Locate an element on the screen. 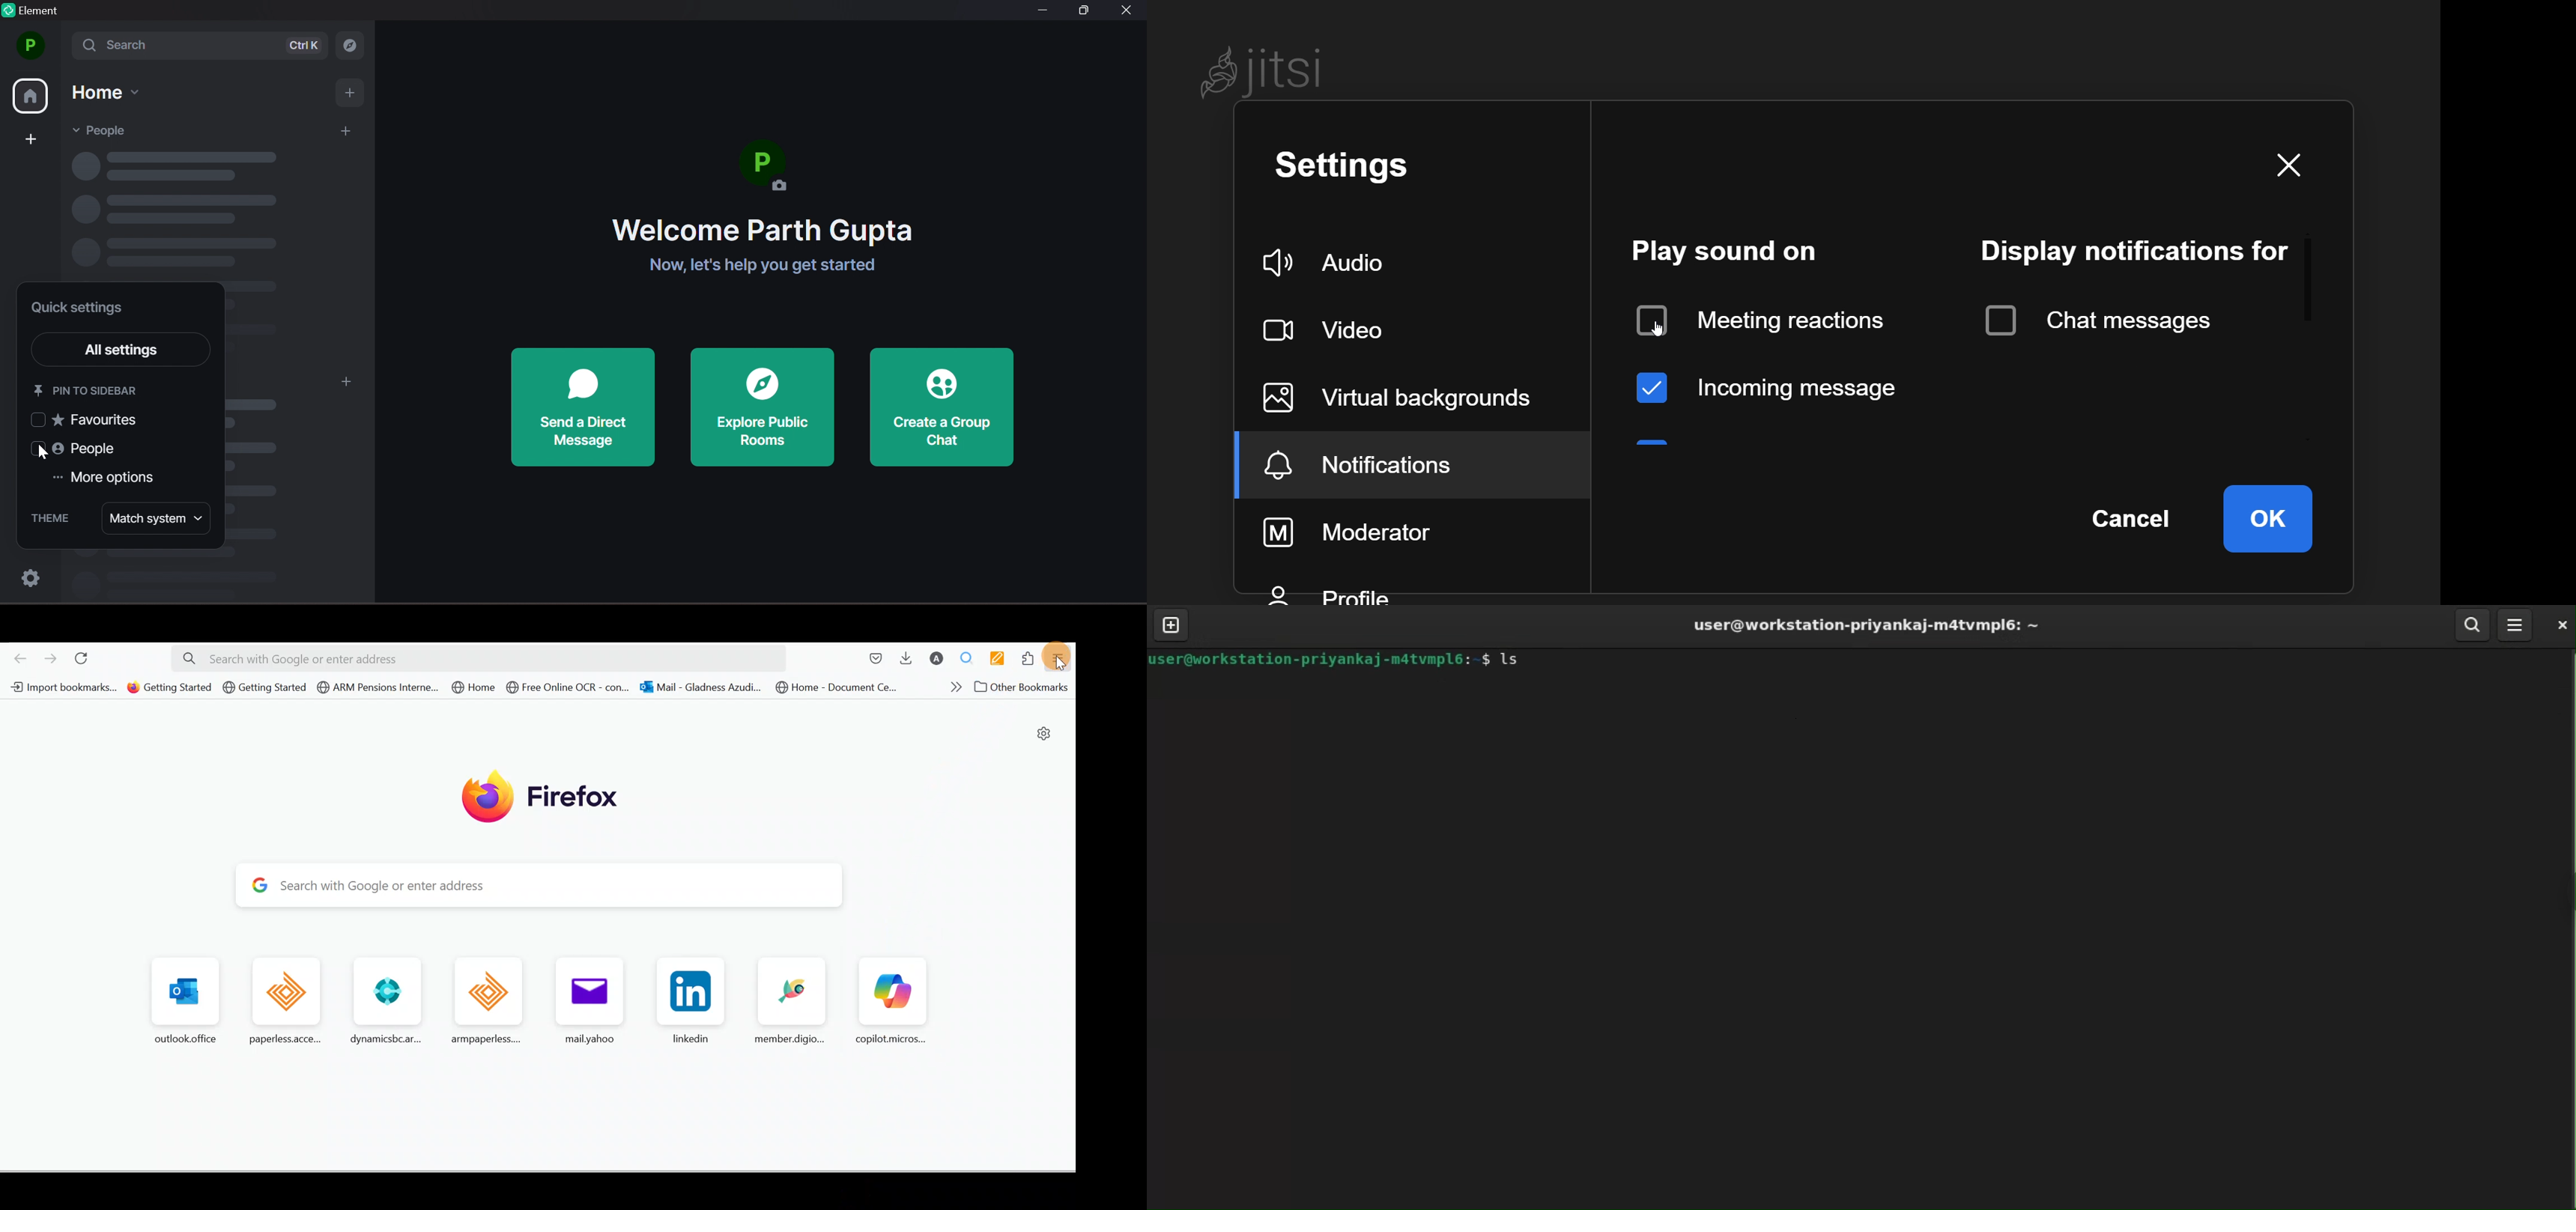 This screenshot has height=1232, width=2576. People is located at coordinates (66, 448).